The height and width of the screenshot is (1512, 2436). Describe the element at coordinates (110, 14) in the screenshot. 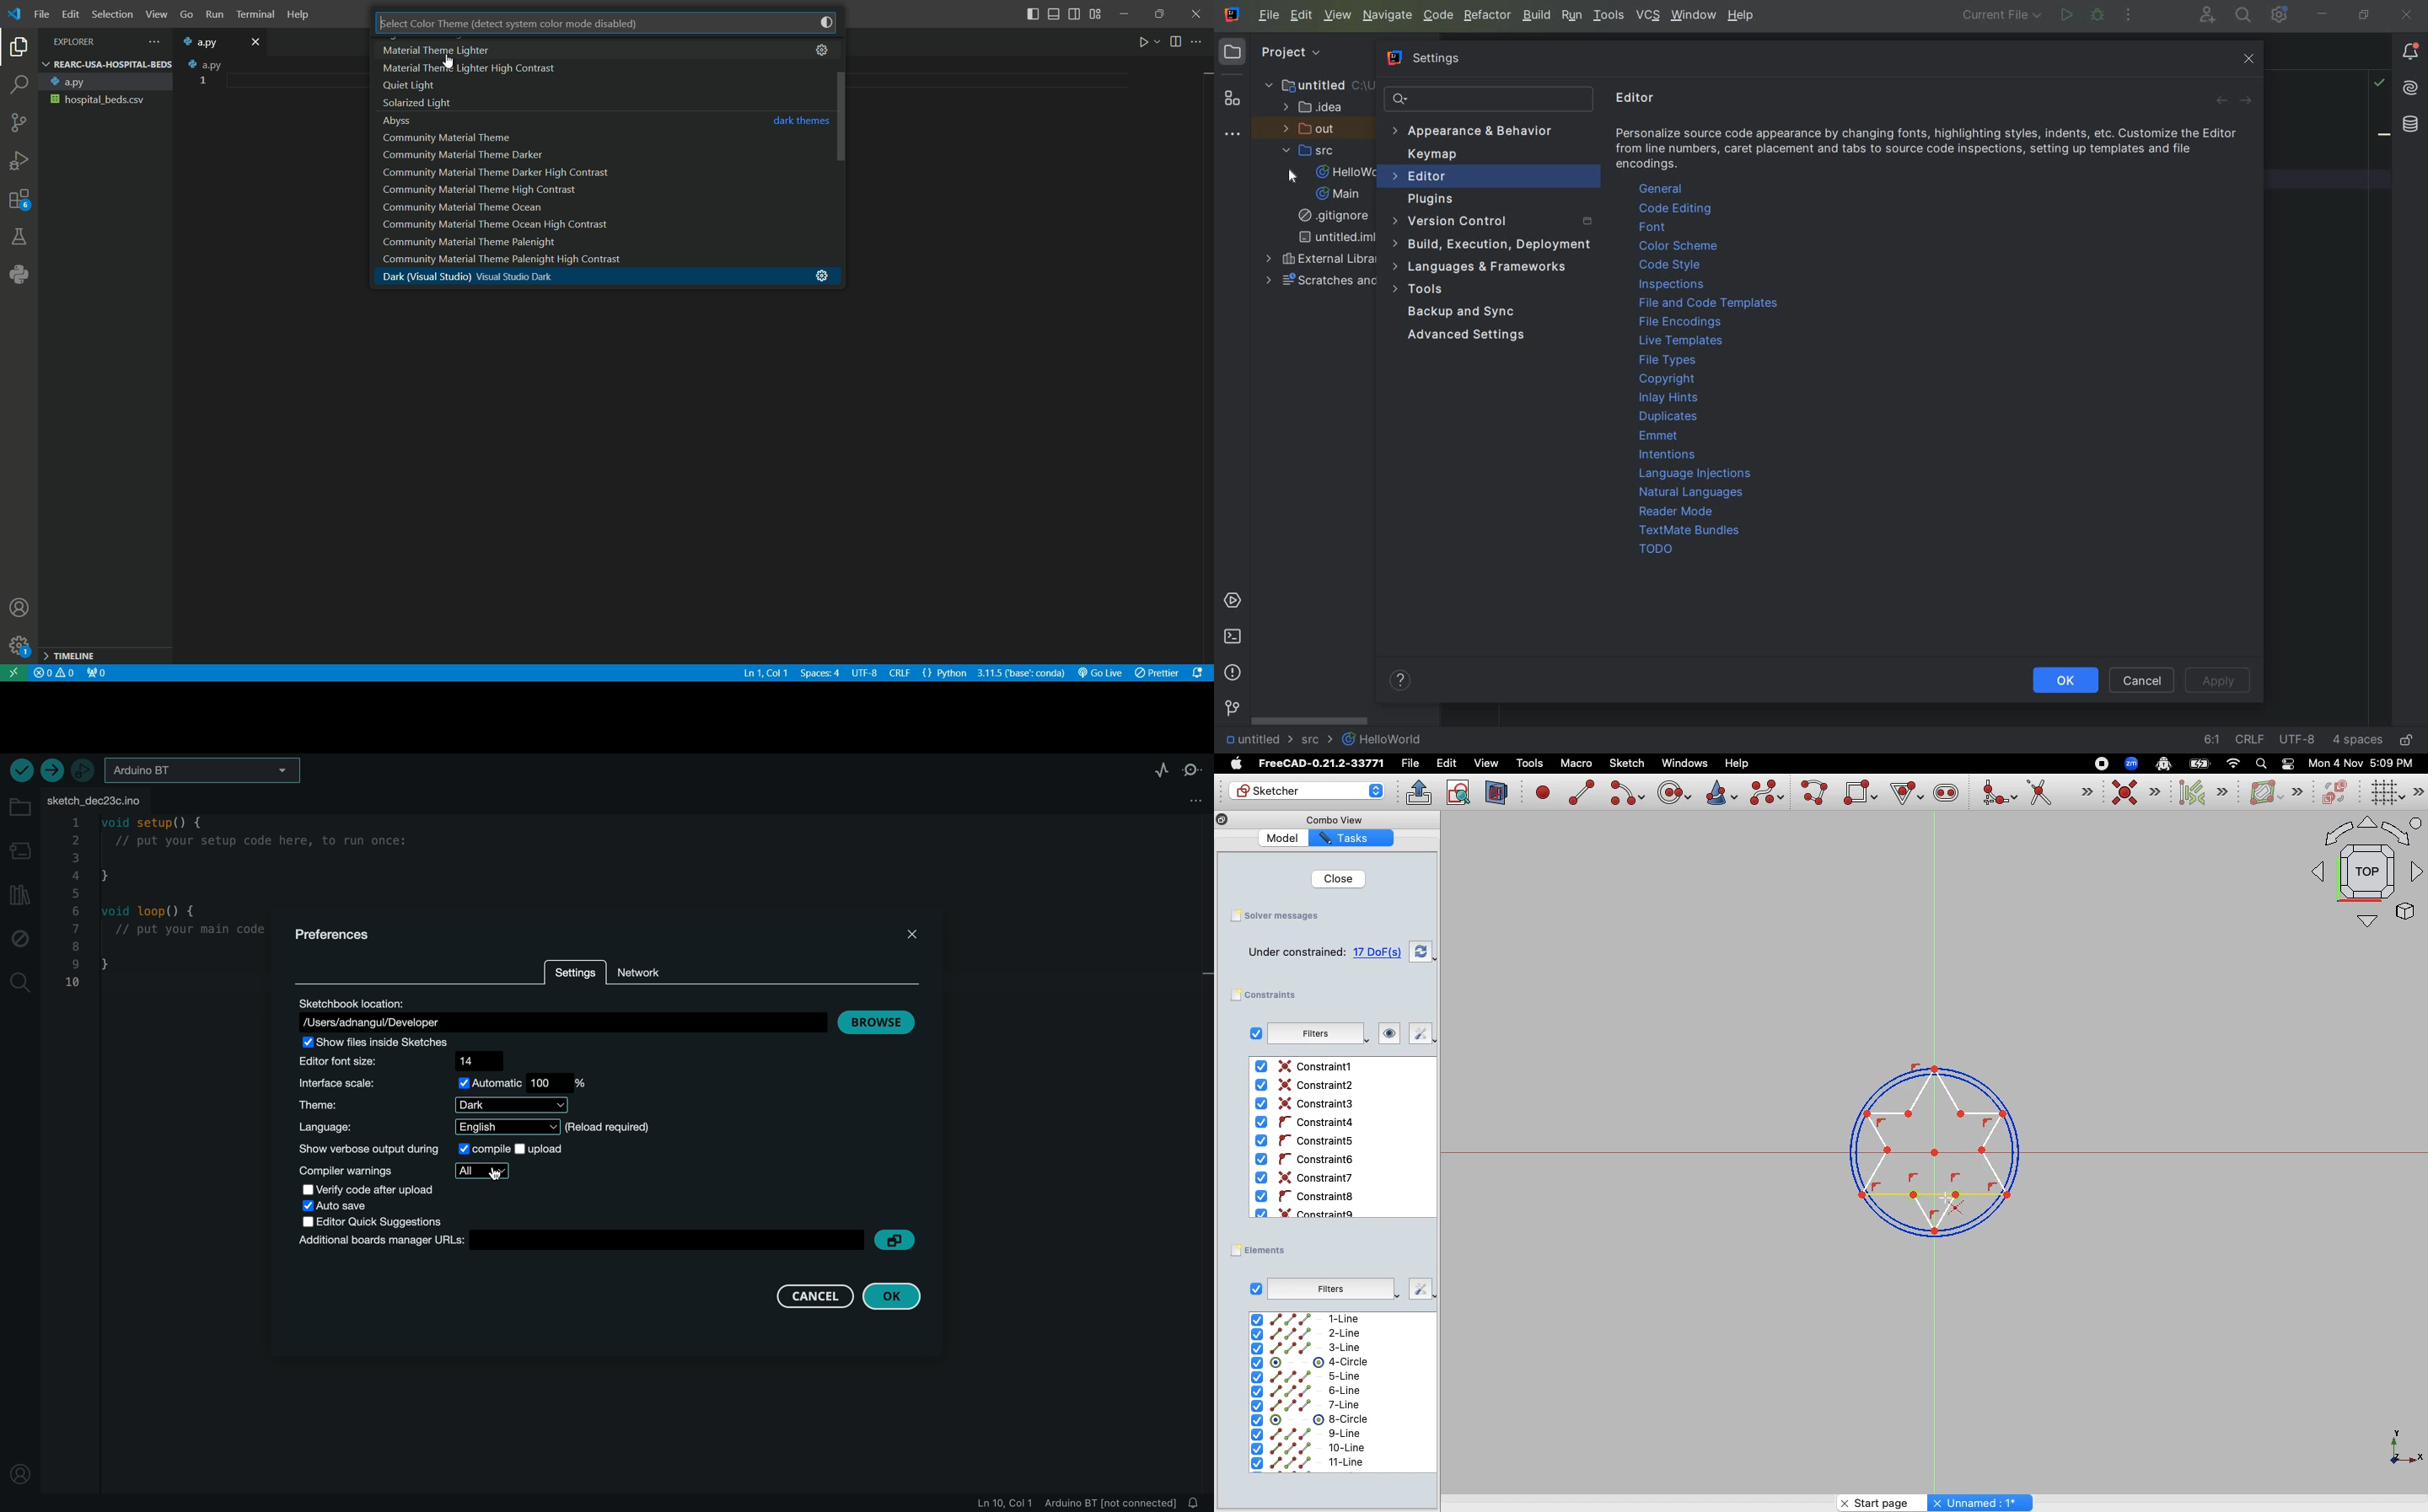

I see `selection menu` at that location.